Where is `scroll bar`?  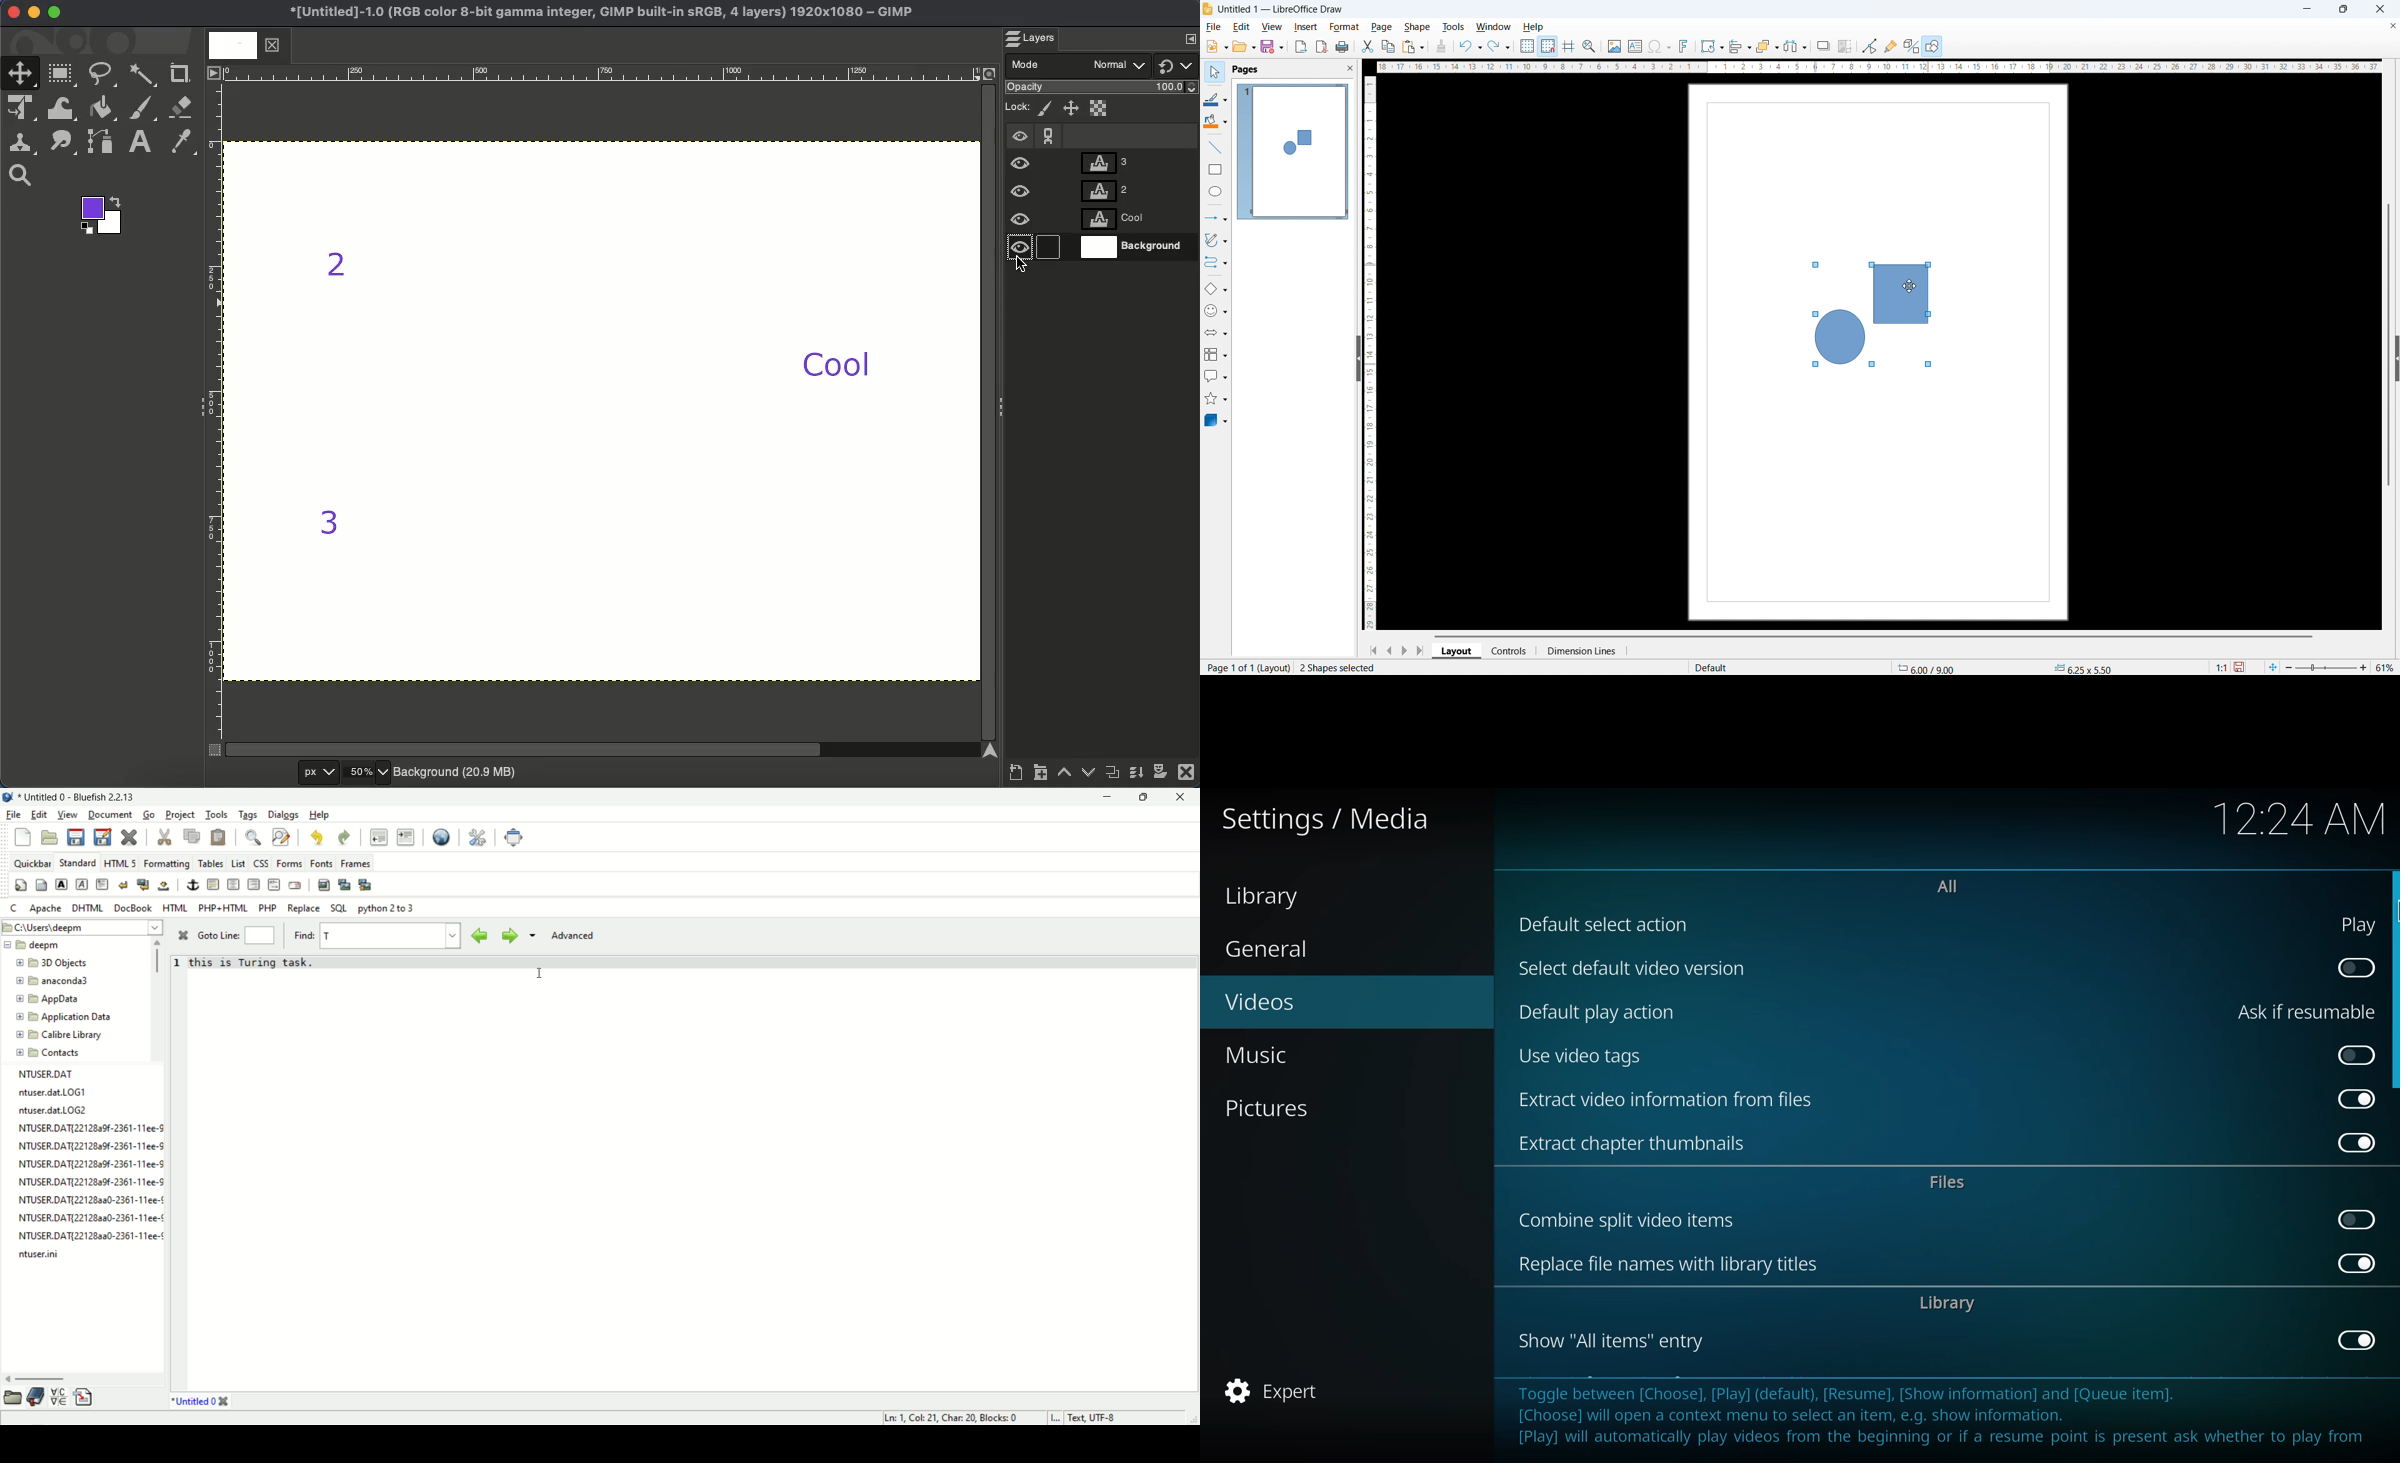
scroll bar is located at coordinates (79, 1380).